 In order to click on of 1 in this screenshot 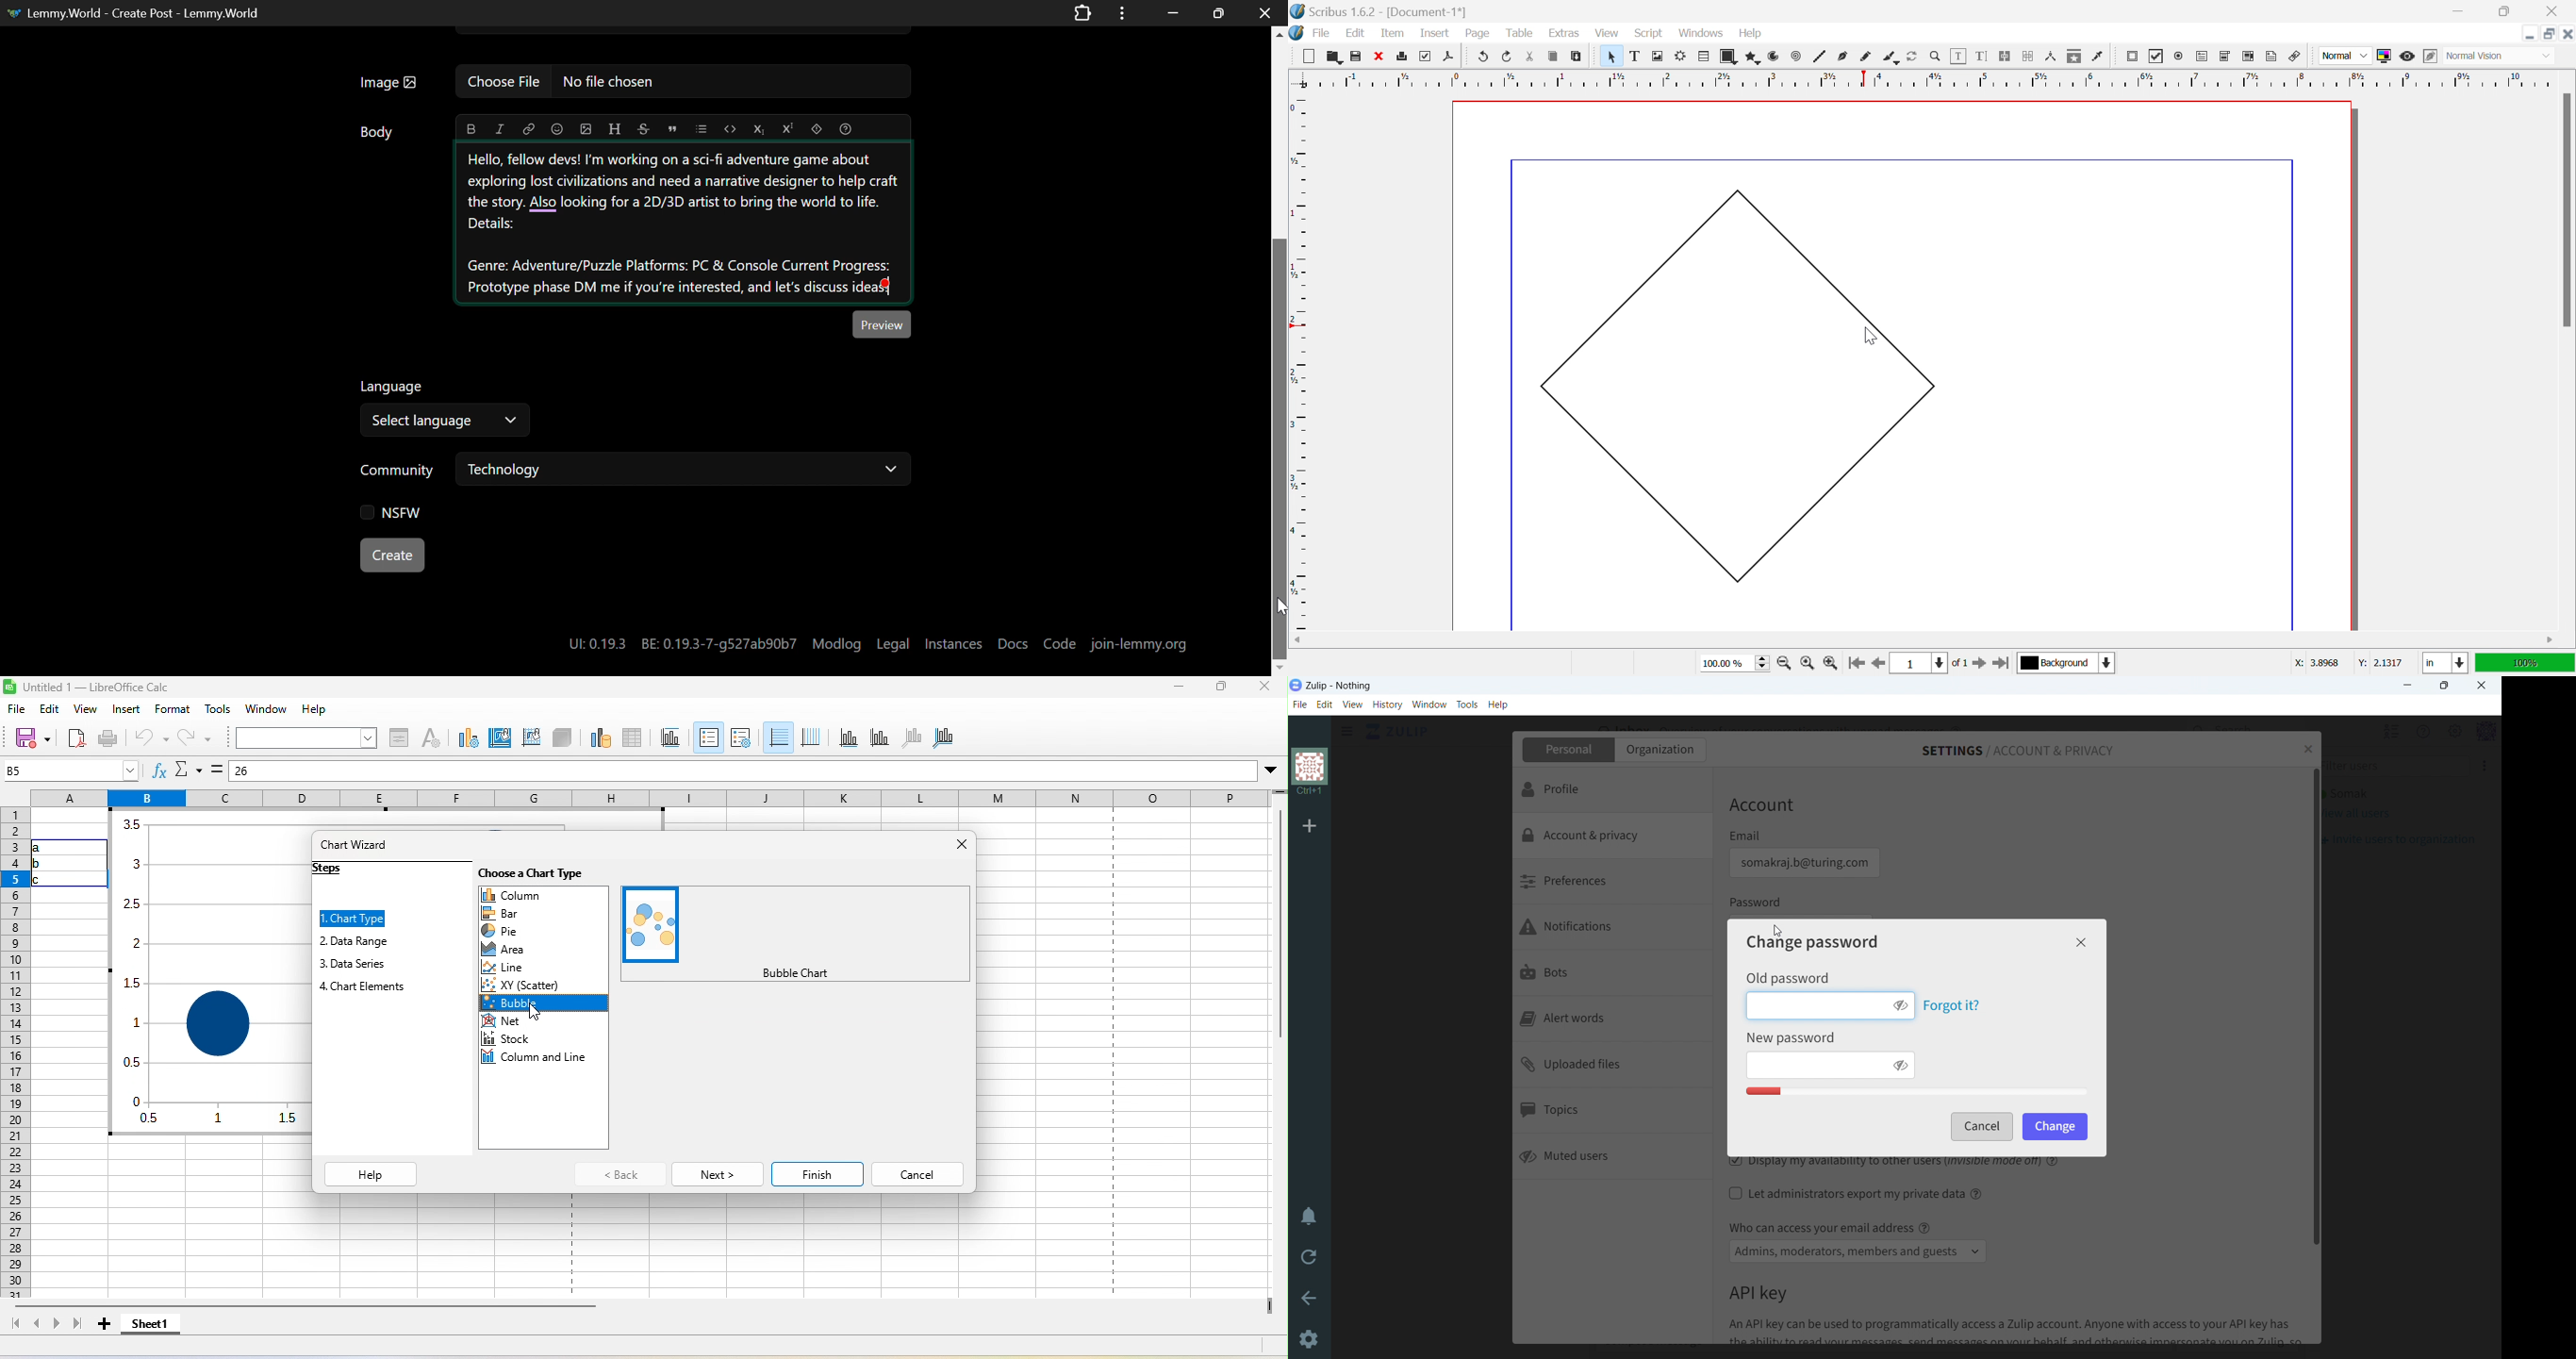, I will do `click(1958, 664)`.